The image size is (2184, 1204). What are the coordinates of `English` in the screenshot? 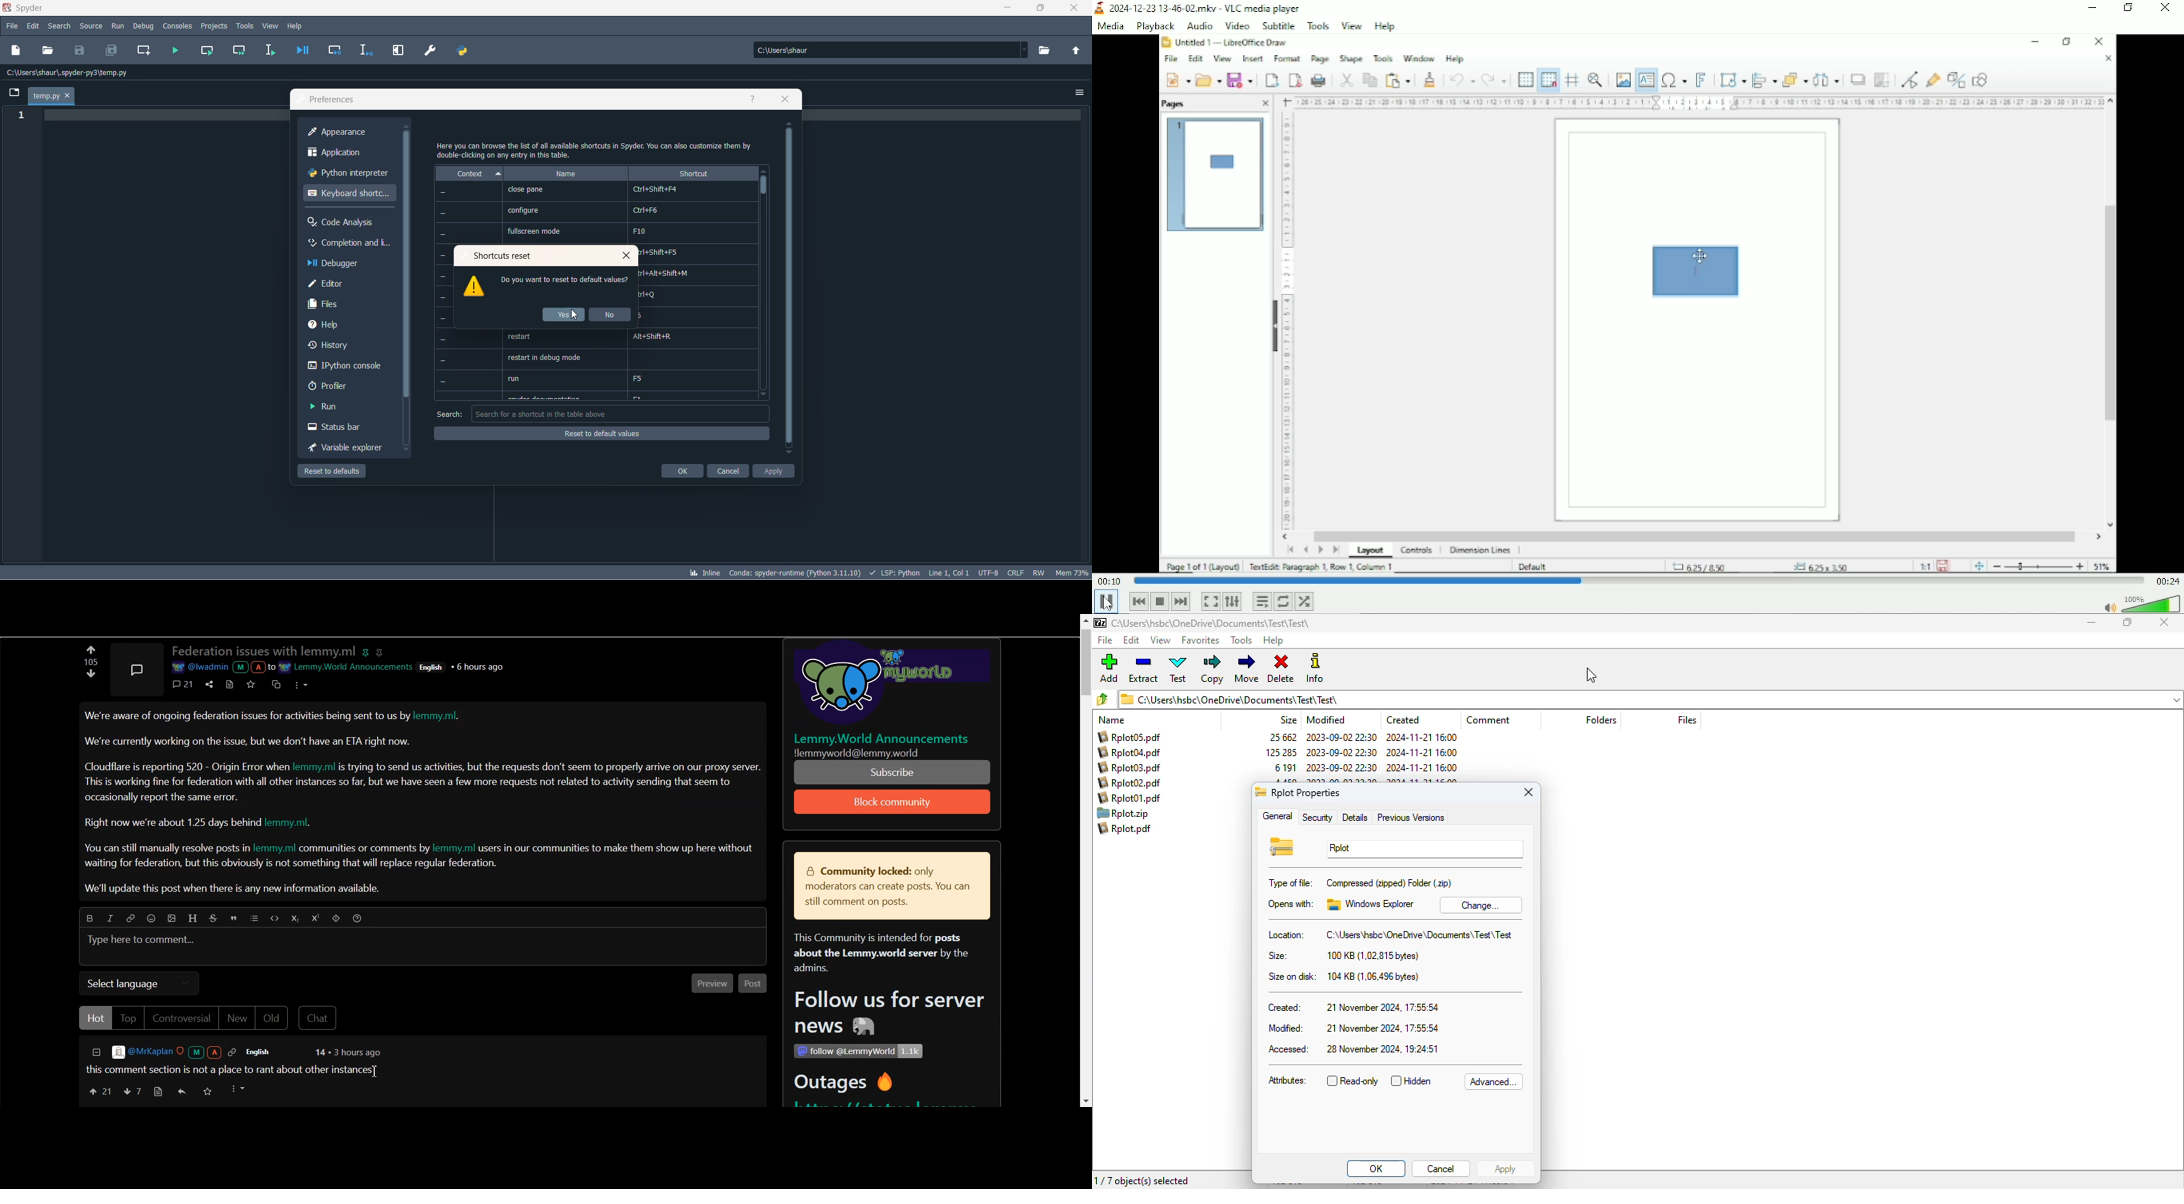 It's located at (266, 1053).